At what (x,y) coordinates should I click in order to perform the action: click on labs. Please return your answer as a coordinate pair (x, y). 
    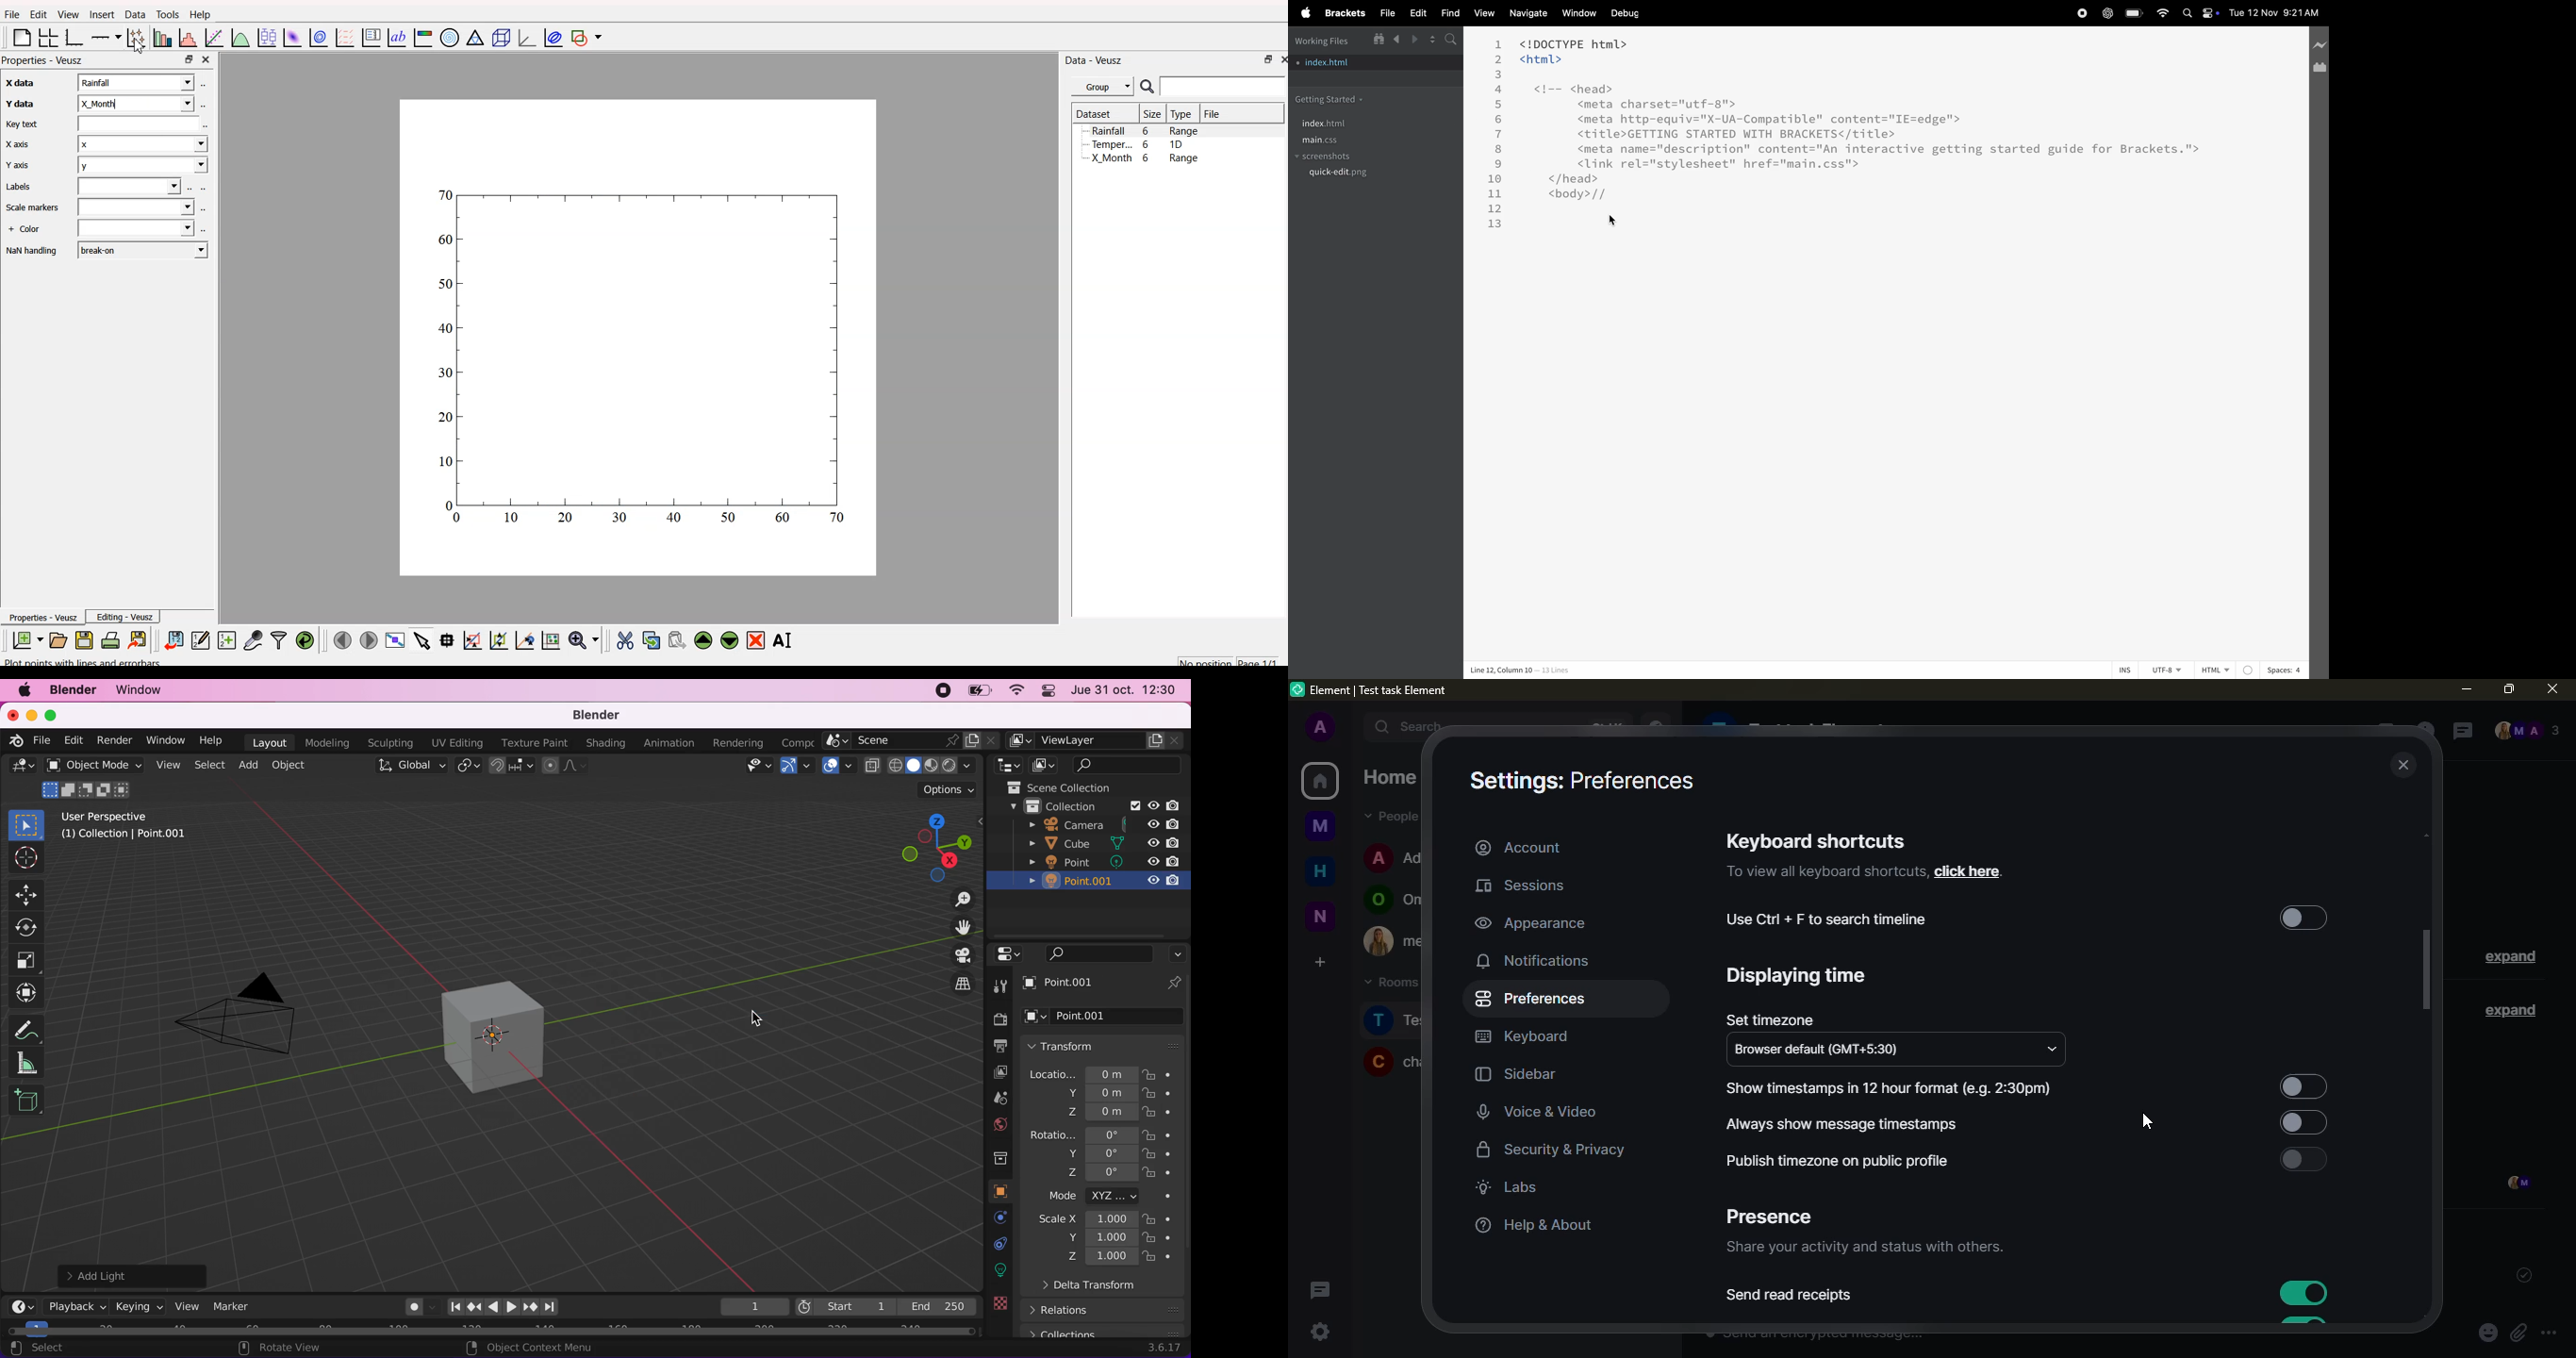
    Looking at the image, I should click on (1507, 1186).